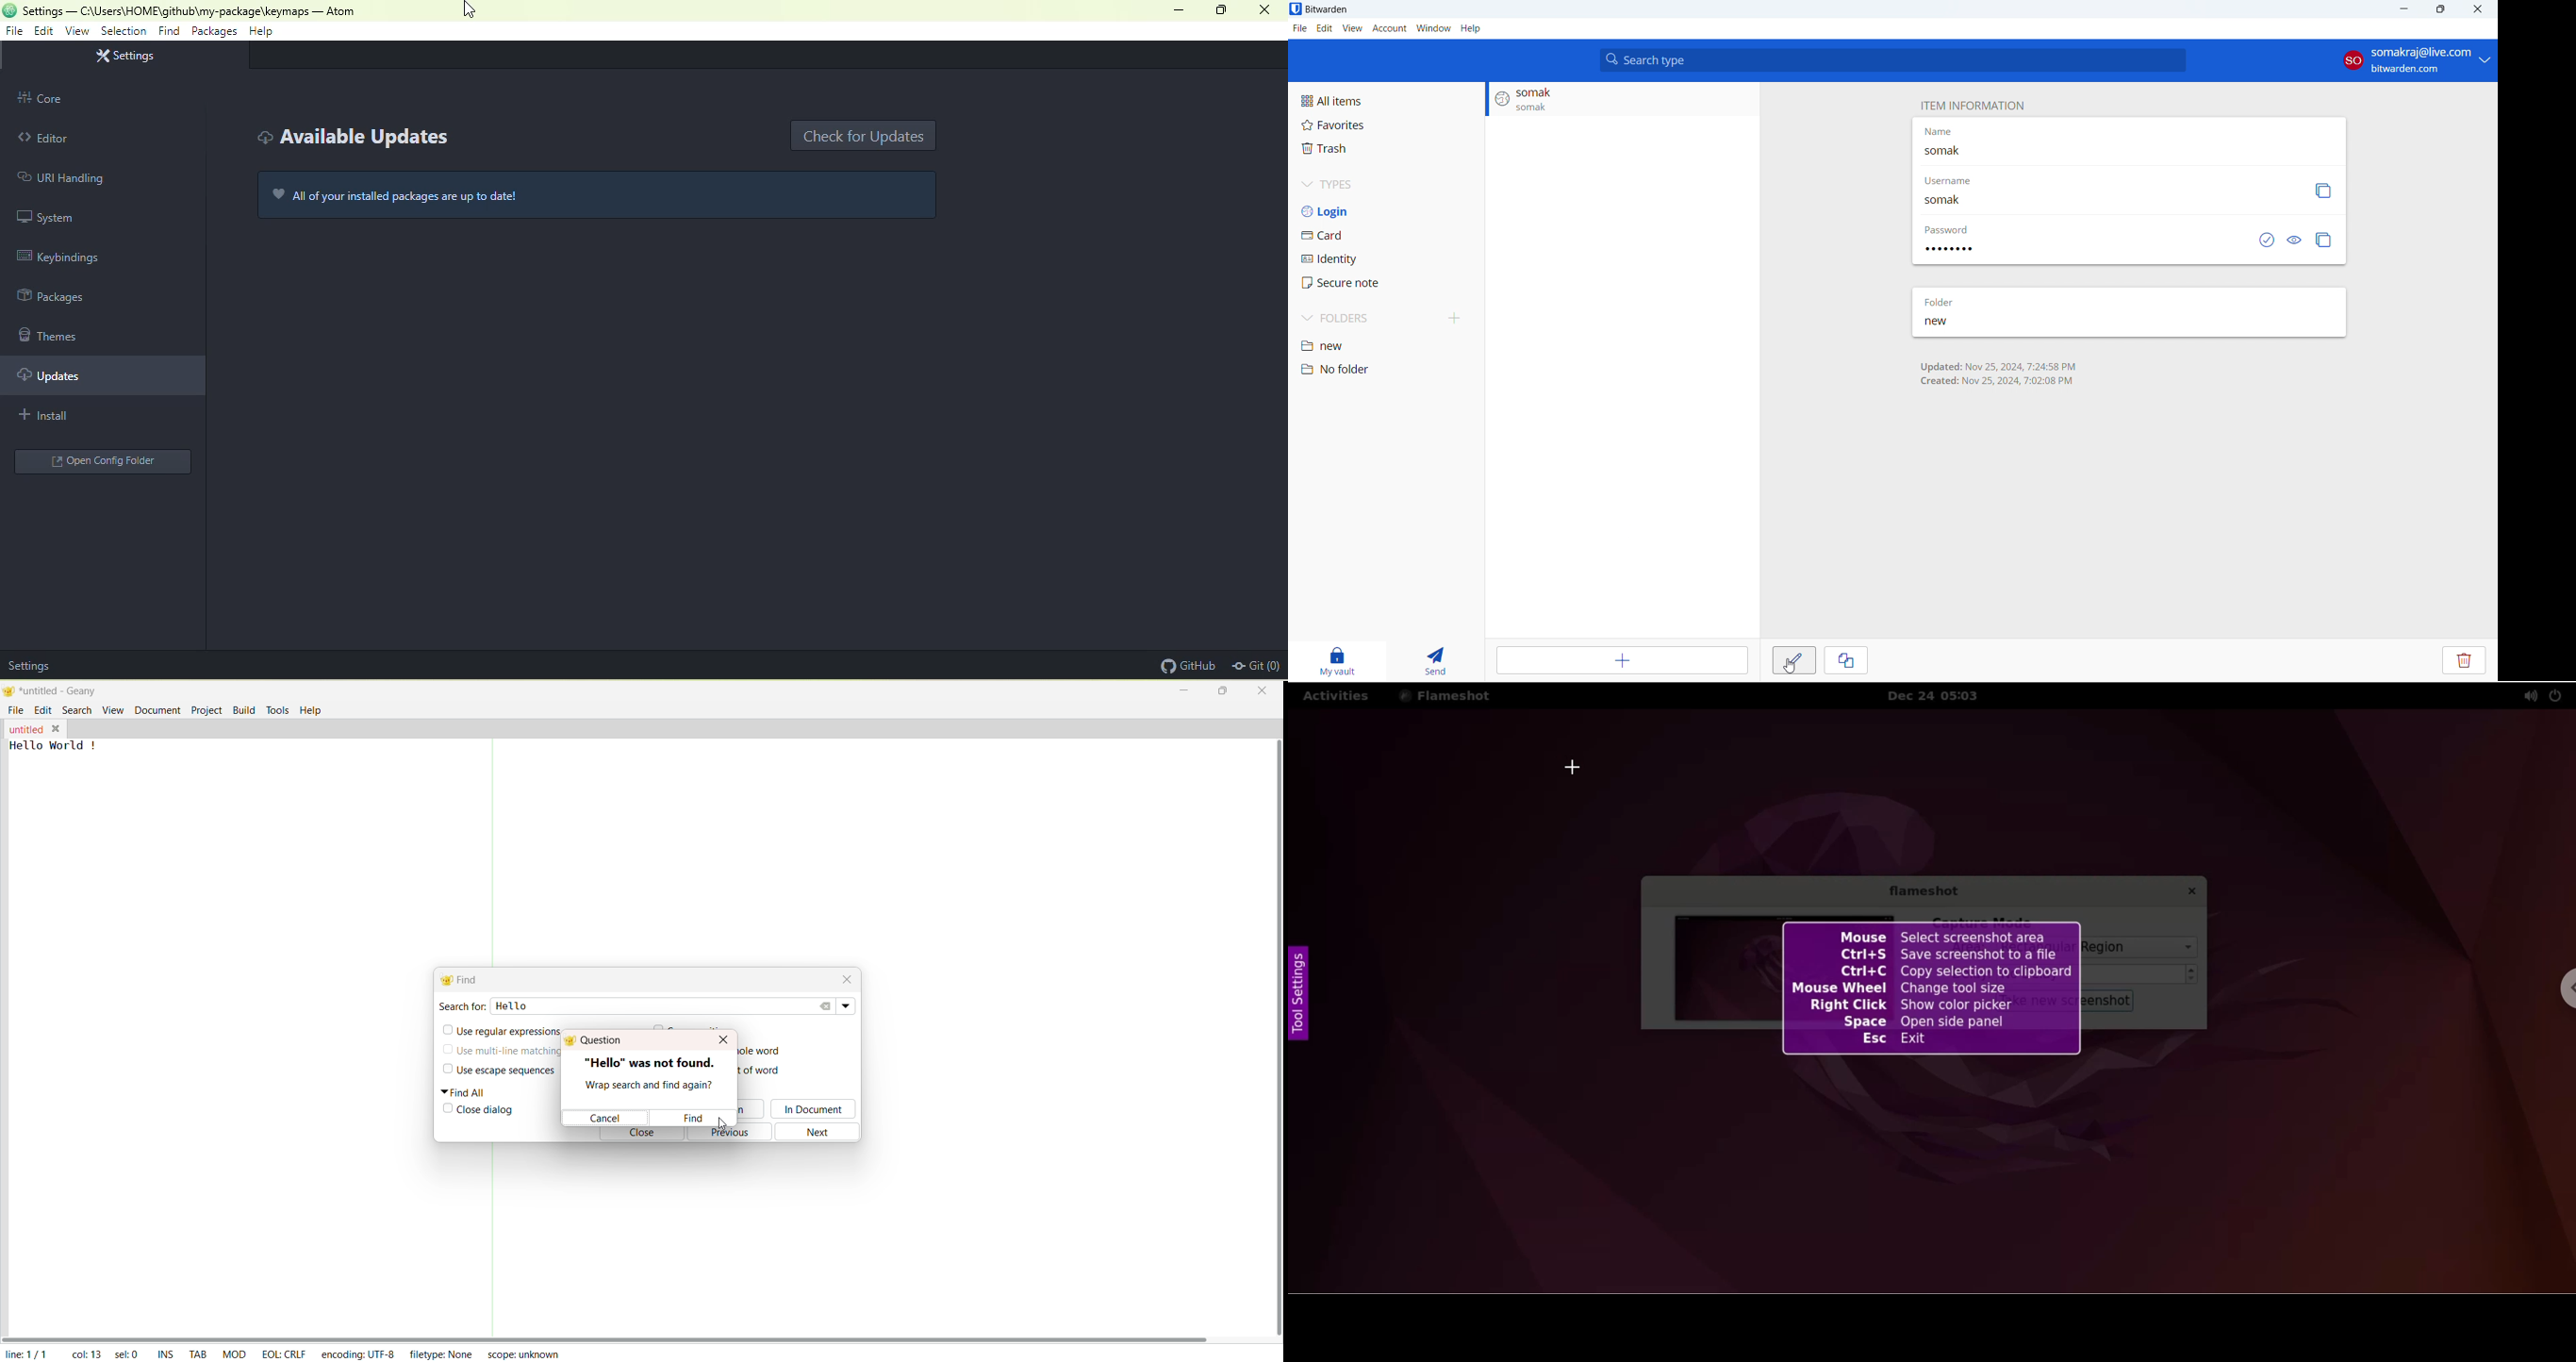 Image resolution: width=2576 pixels, height=1372 pixels. What do you see at coordinates (1959, 151) in the screenshot?
I see `somak` at bounding box center [1959, 151].